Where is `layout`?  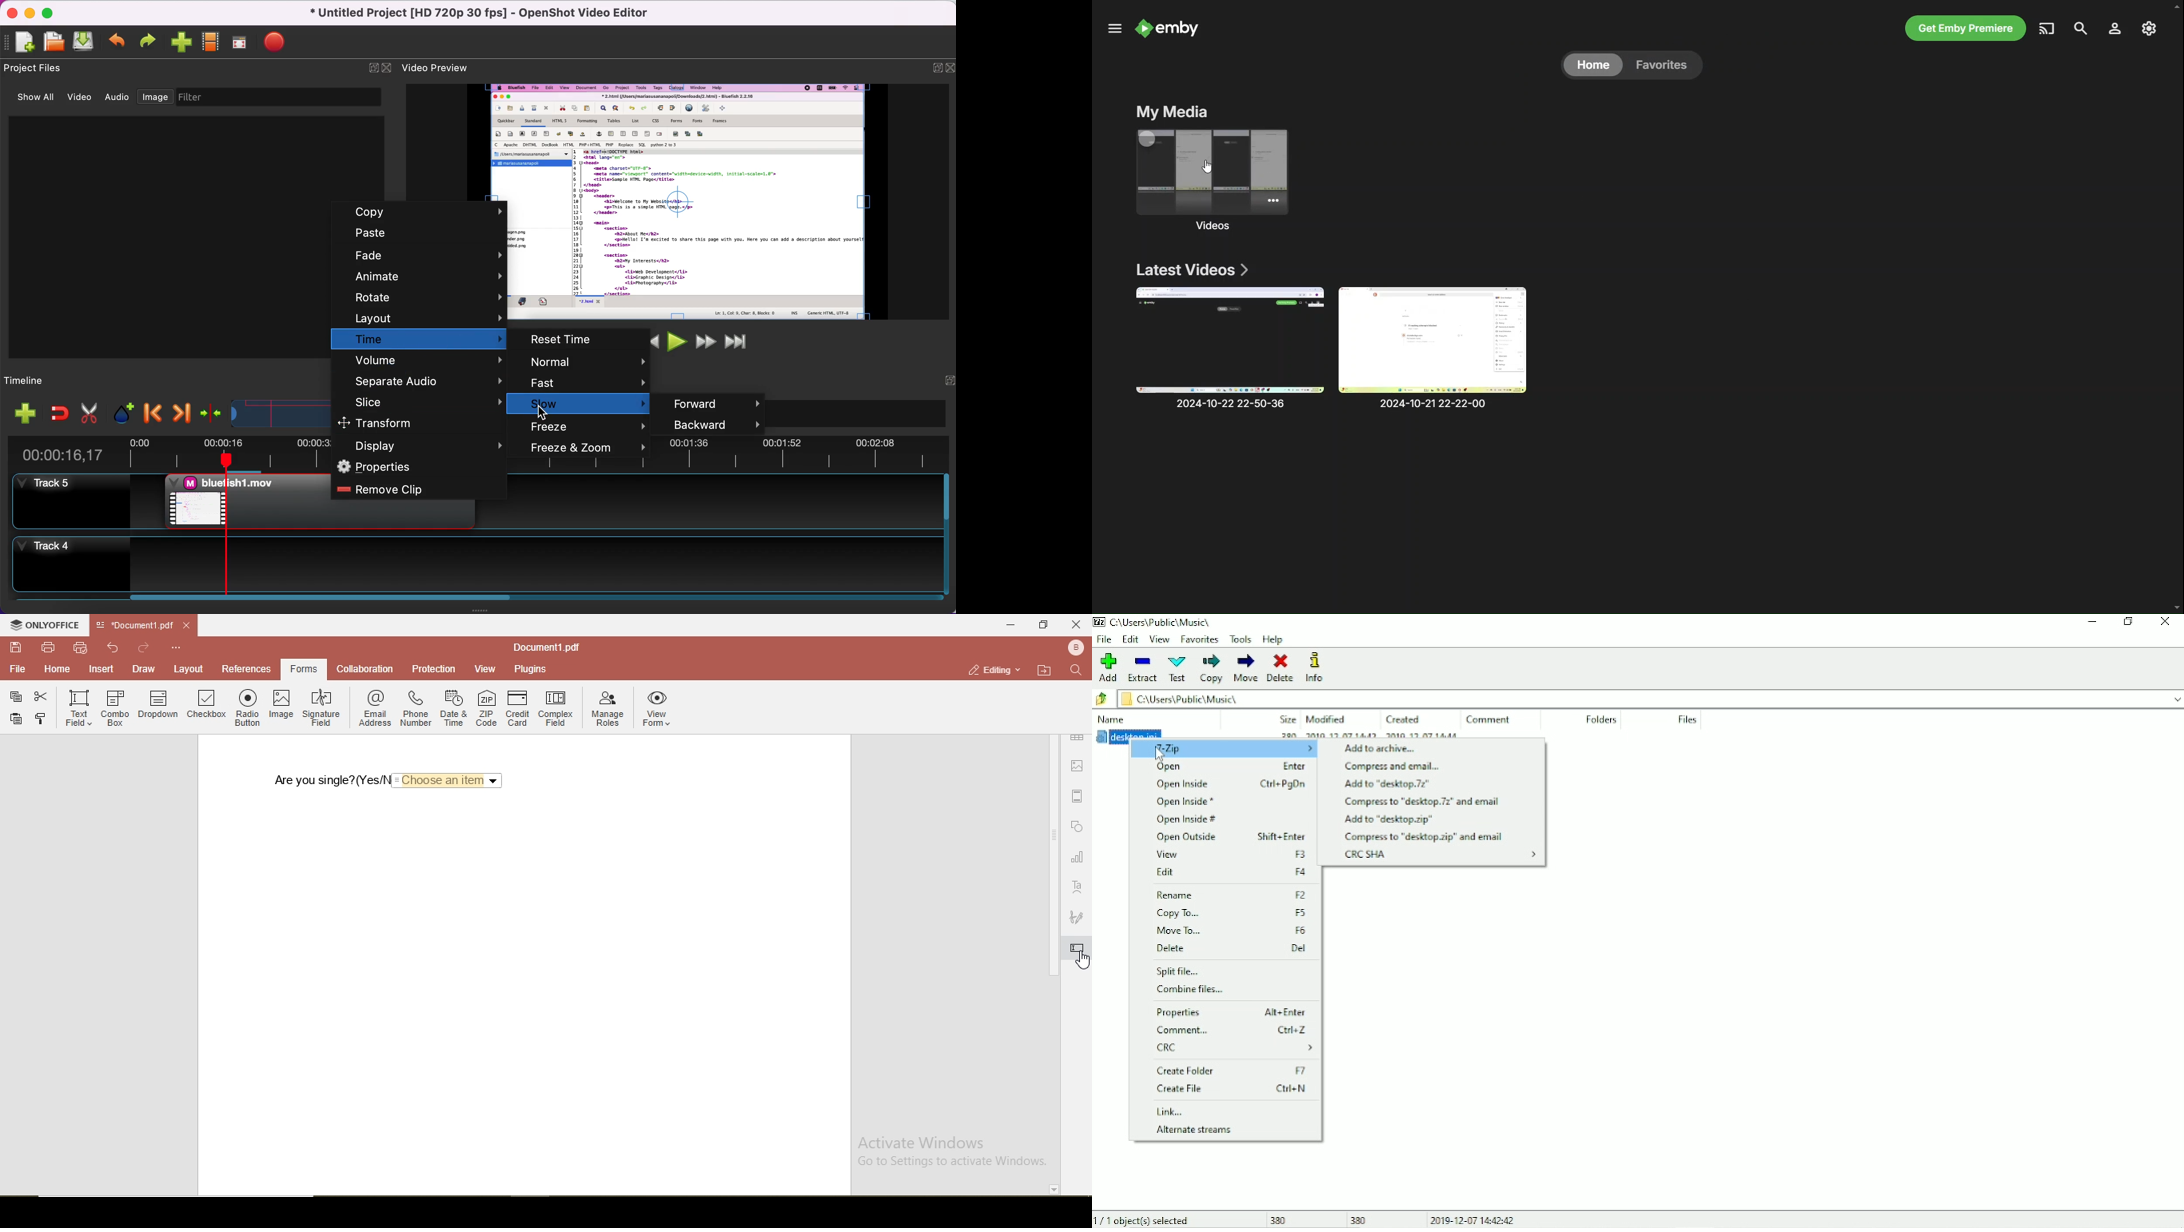 layout is located at coordinates (420, 318).